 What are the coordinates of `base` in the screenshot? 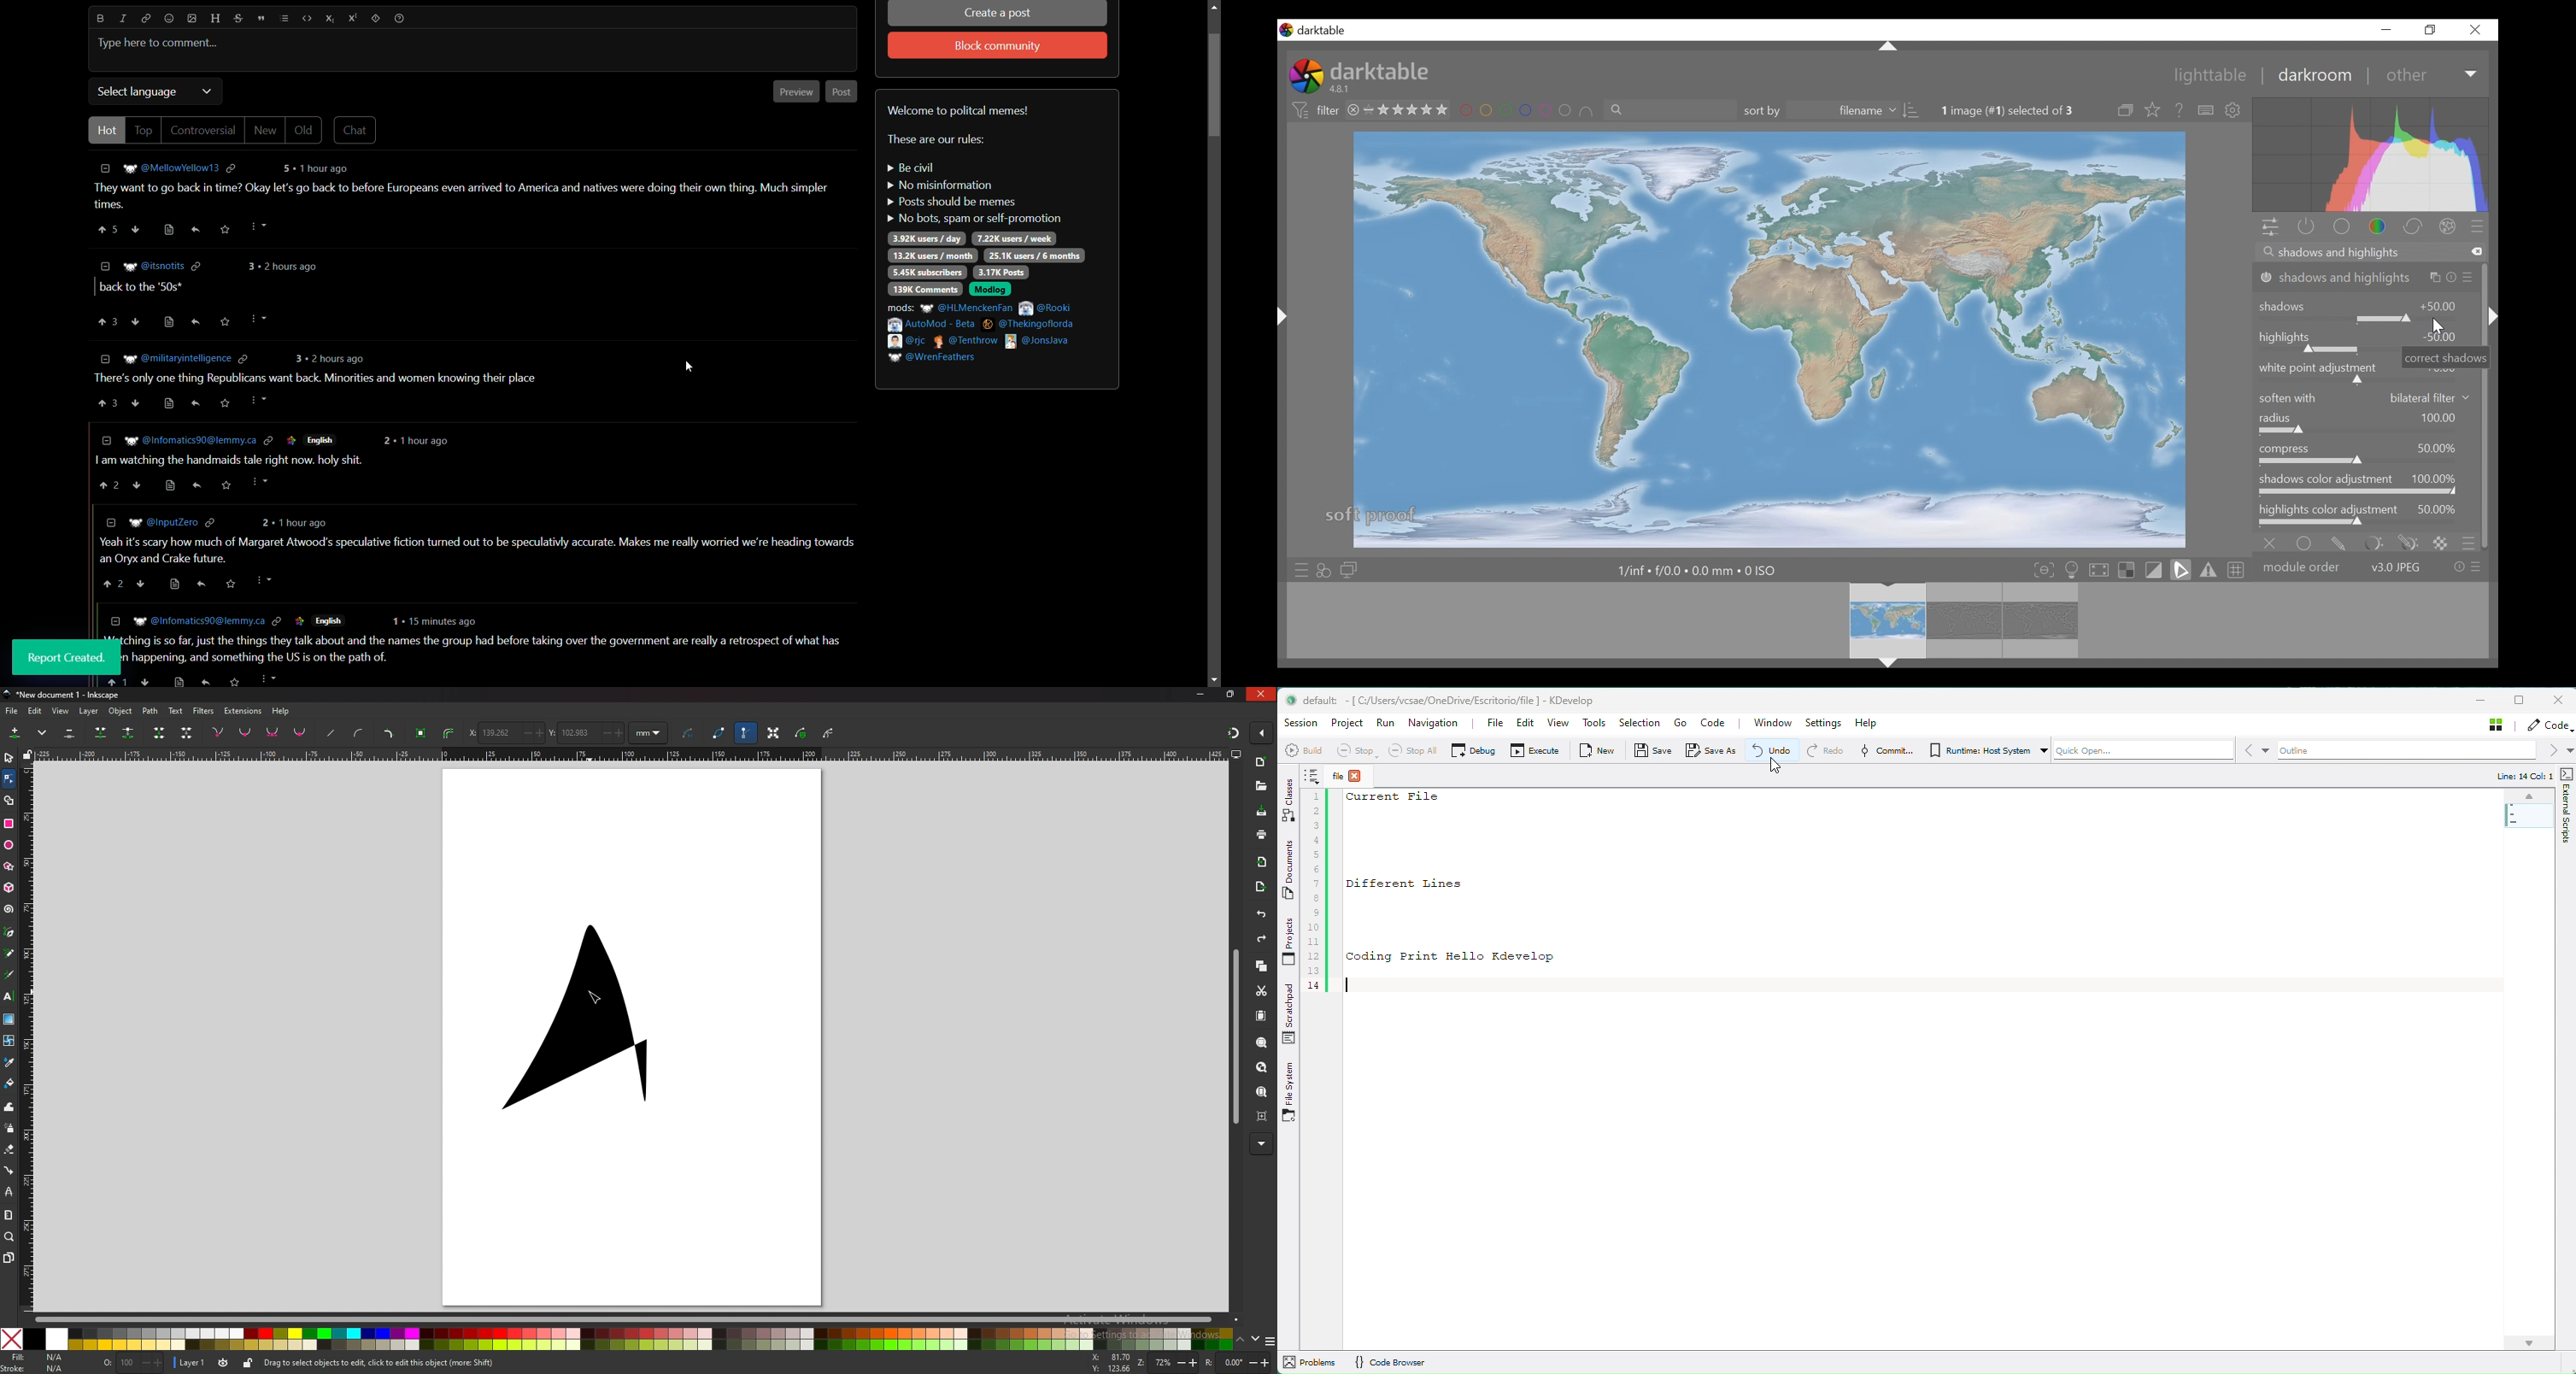 It's located at (2341, 226).